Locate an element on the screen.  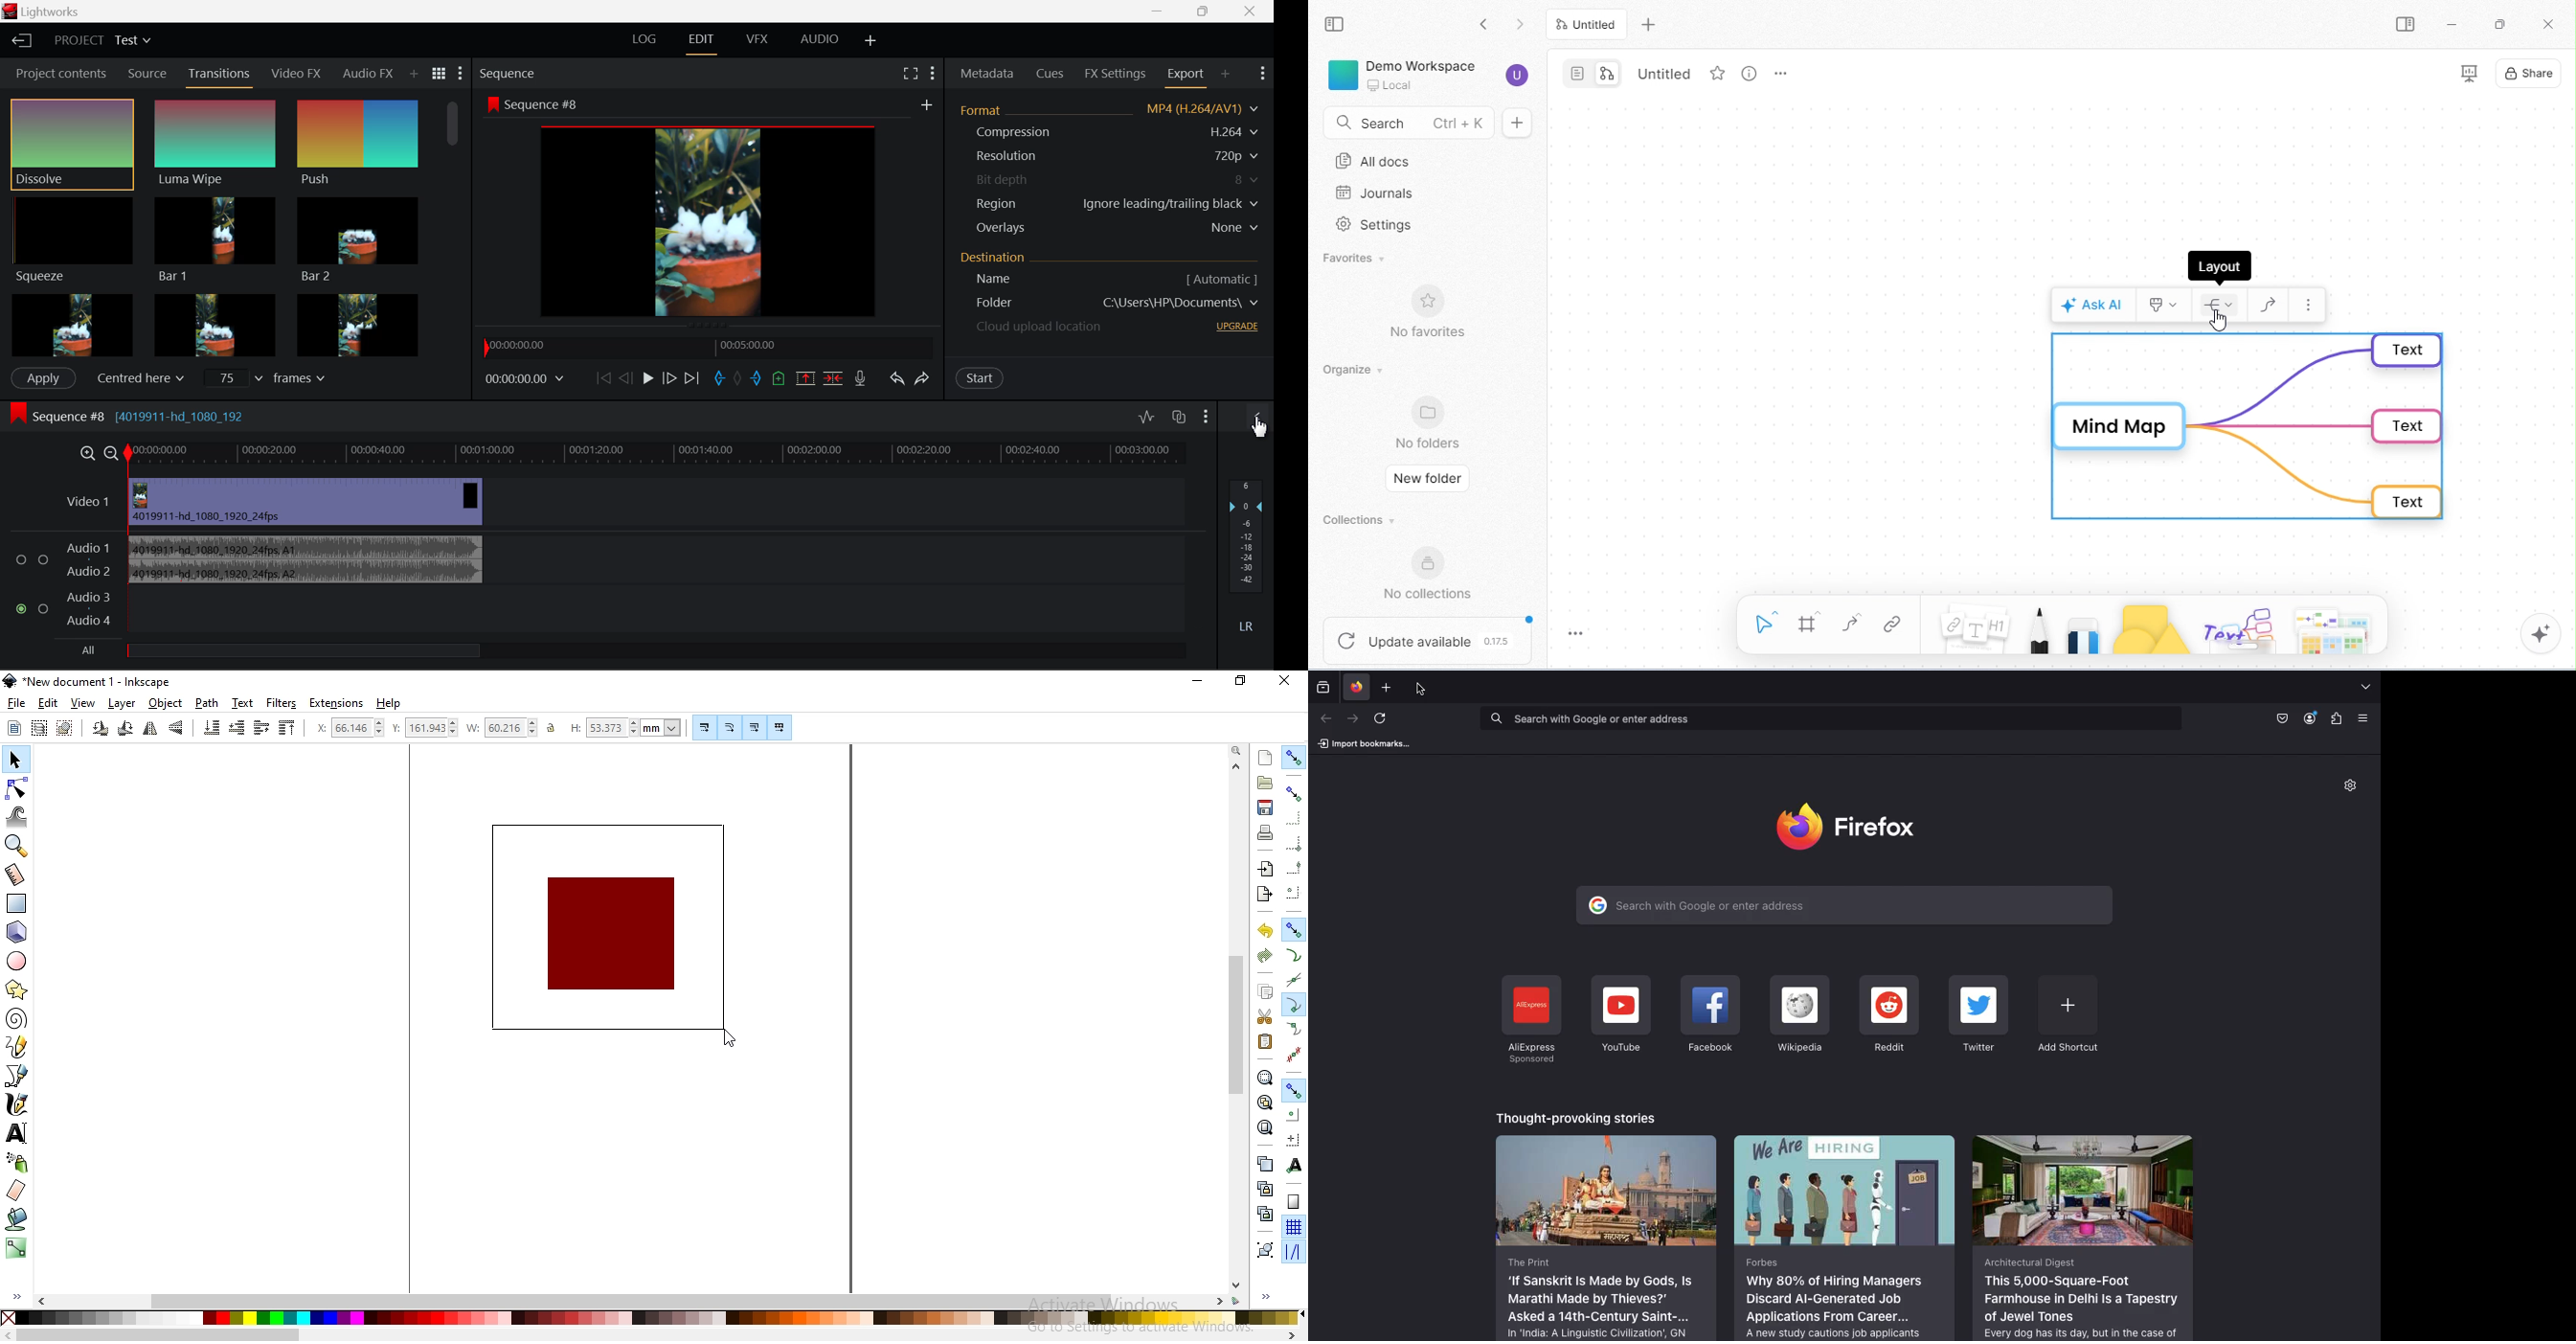
snap midpoints of line segments is located at coordinates (1297, 1053).